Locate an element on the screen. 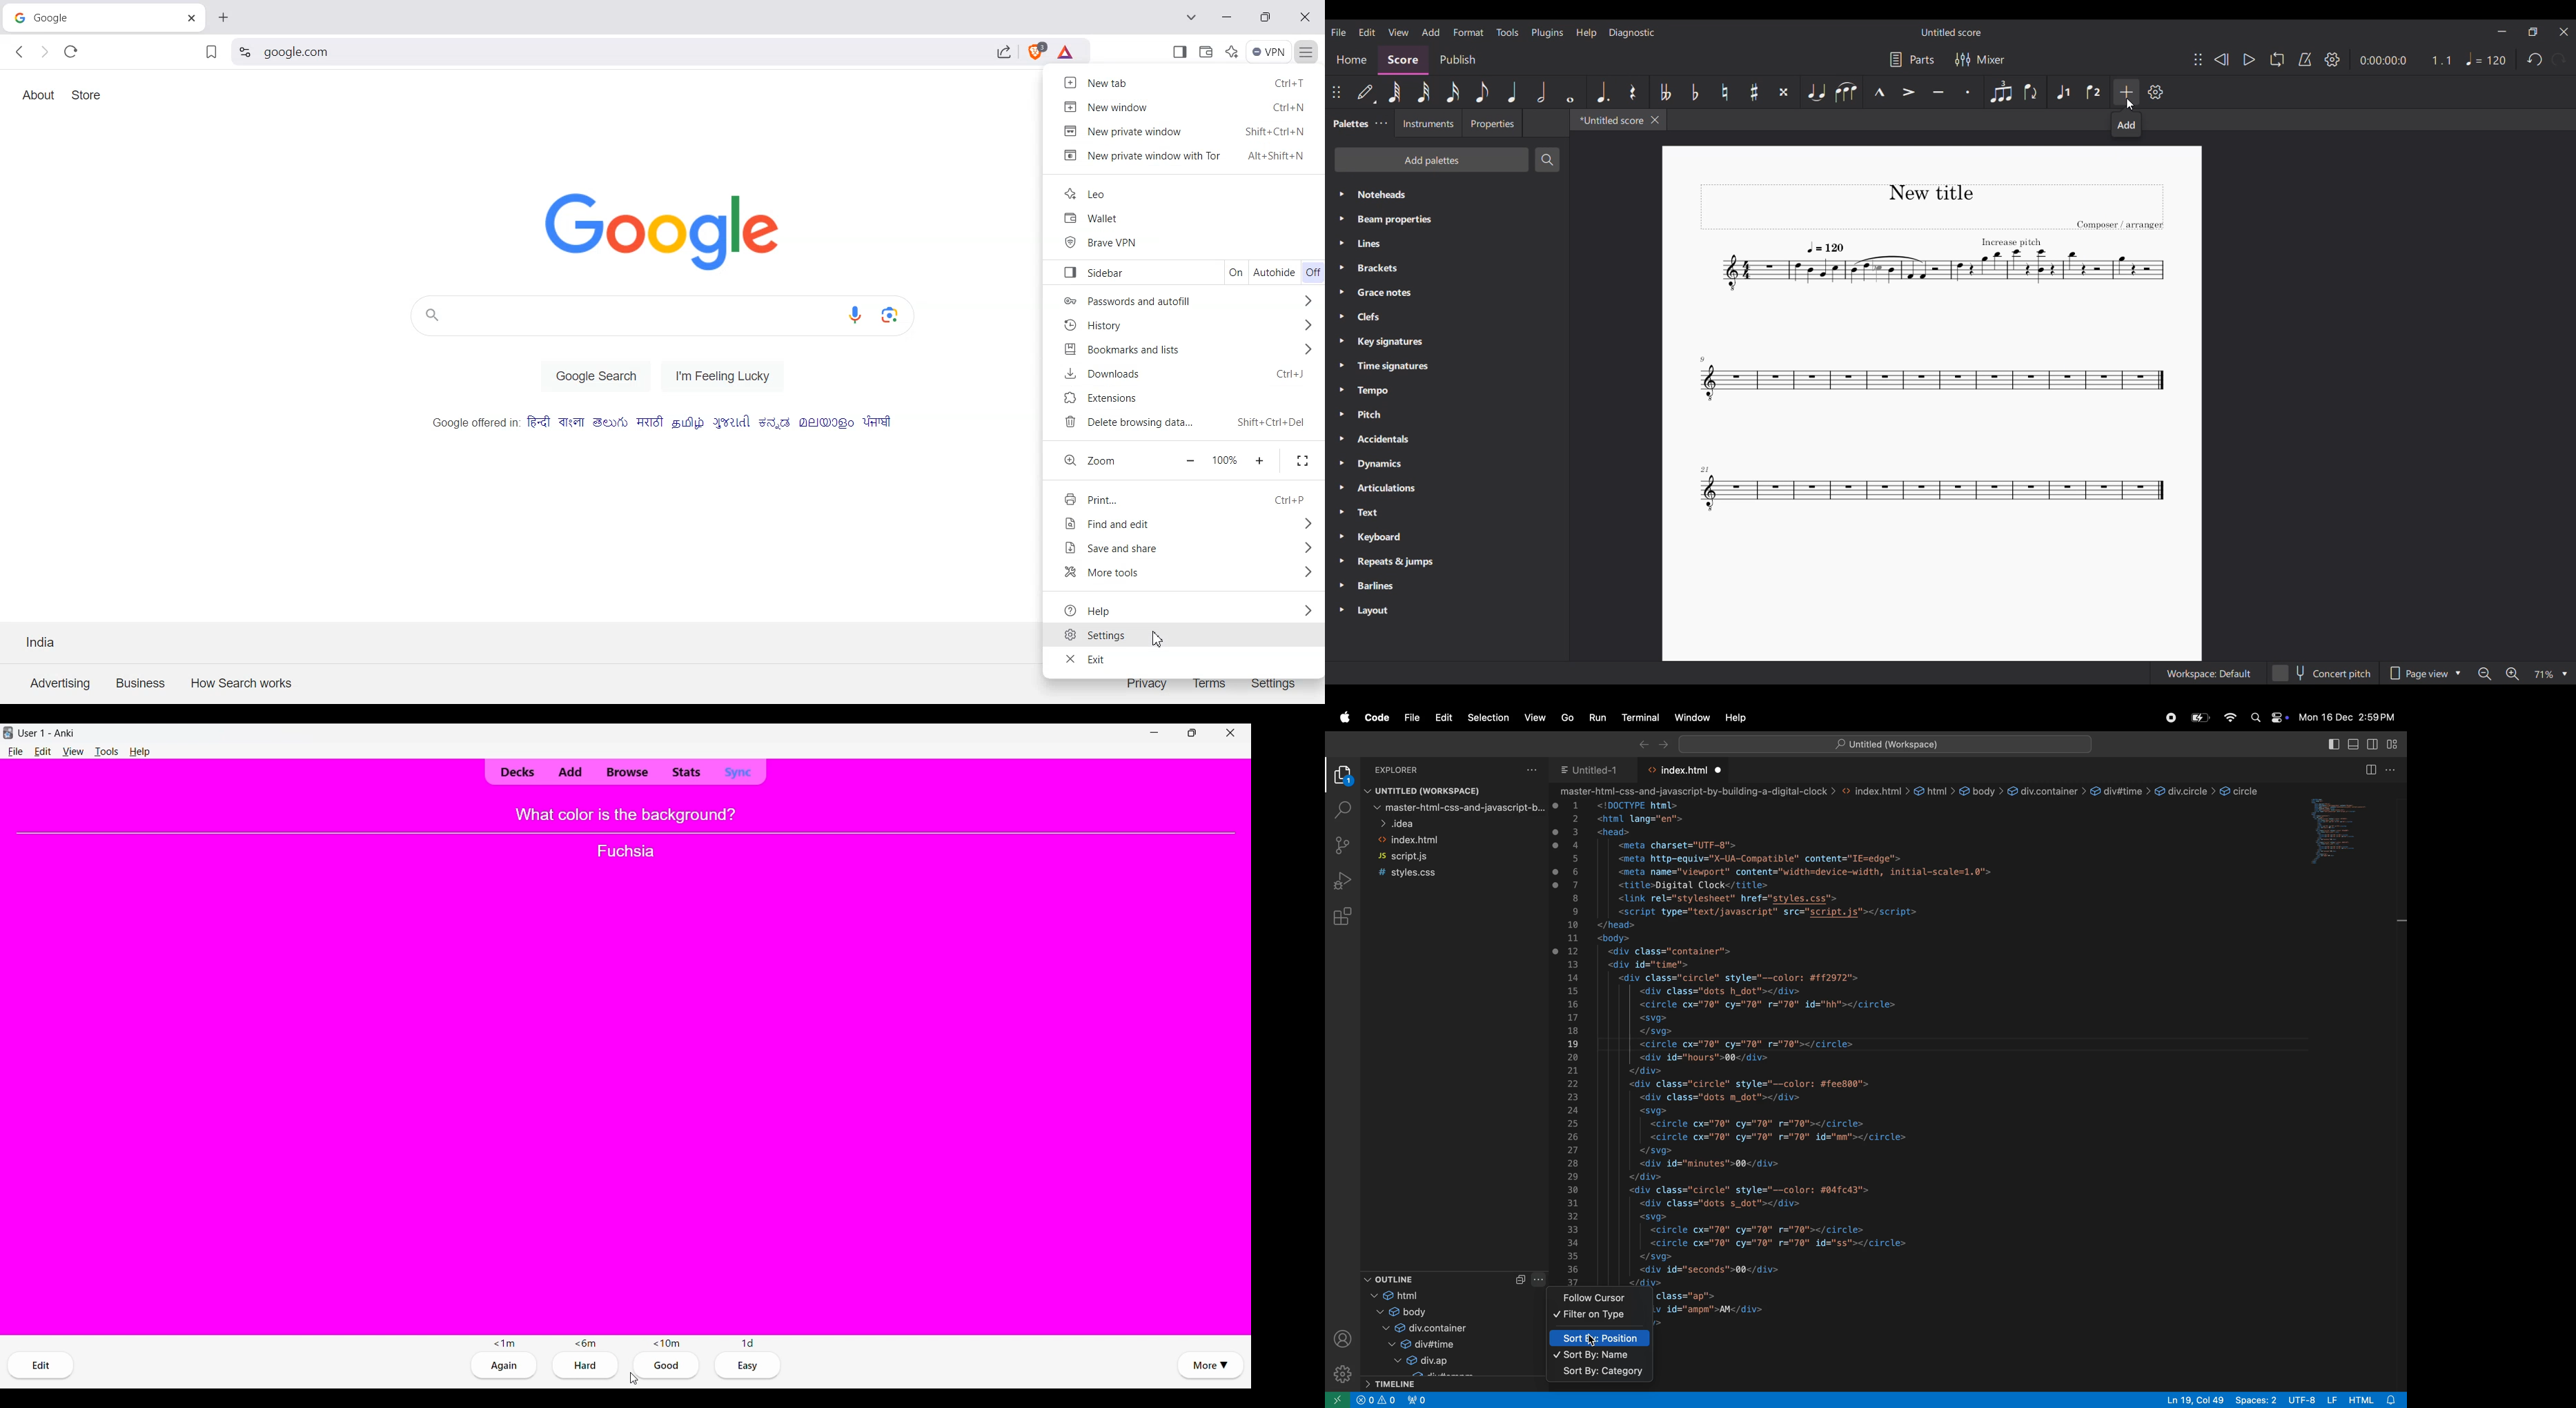  Bookmark is located at coordinates (210, 53).